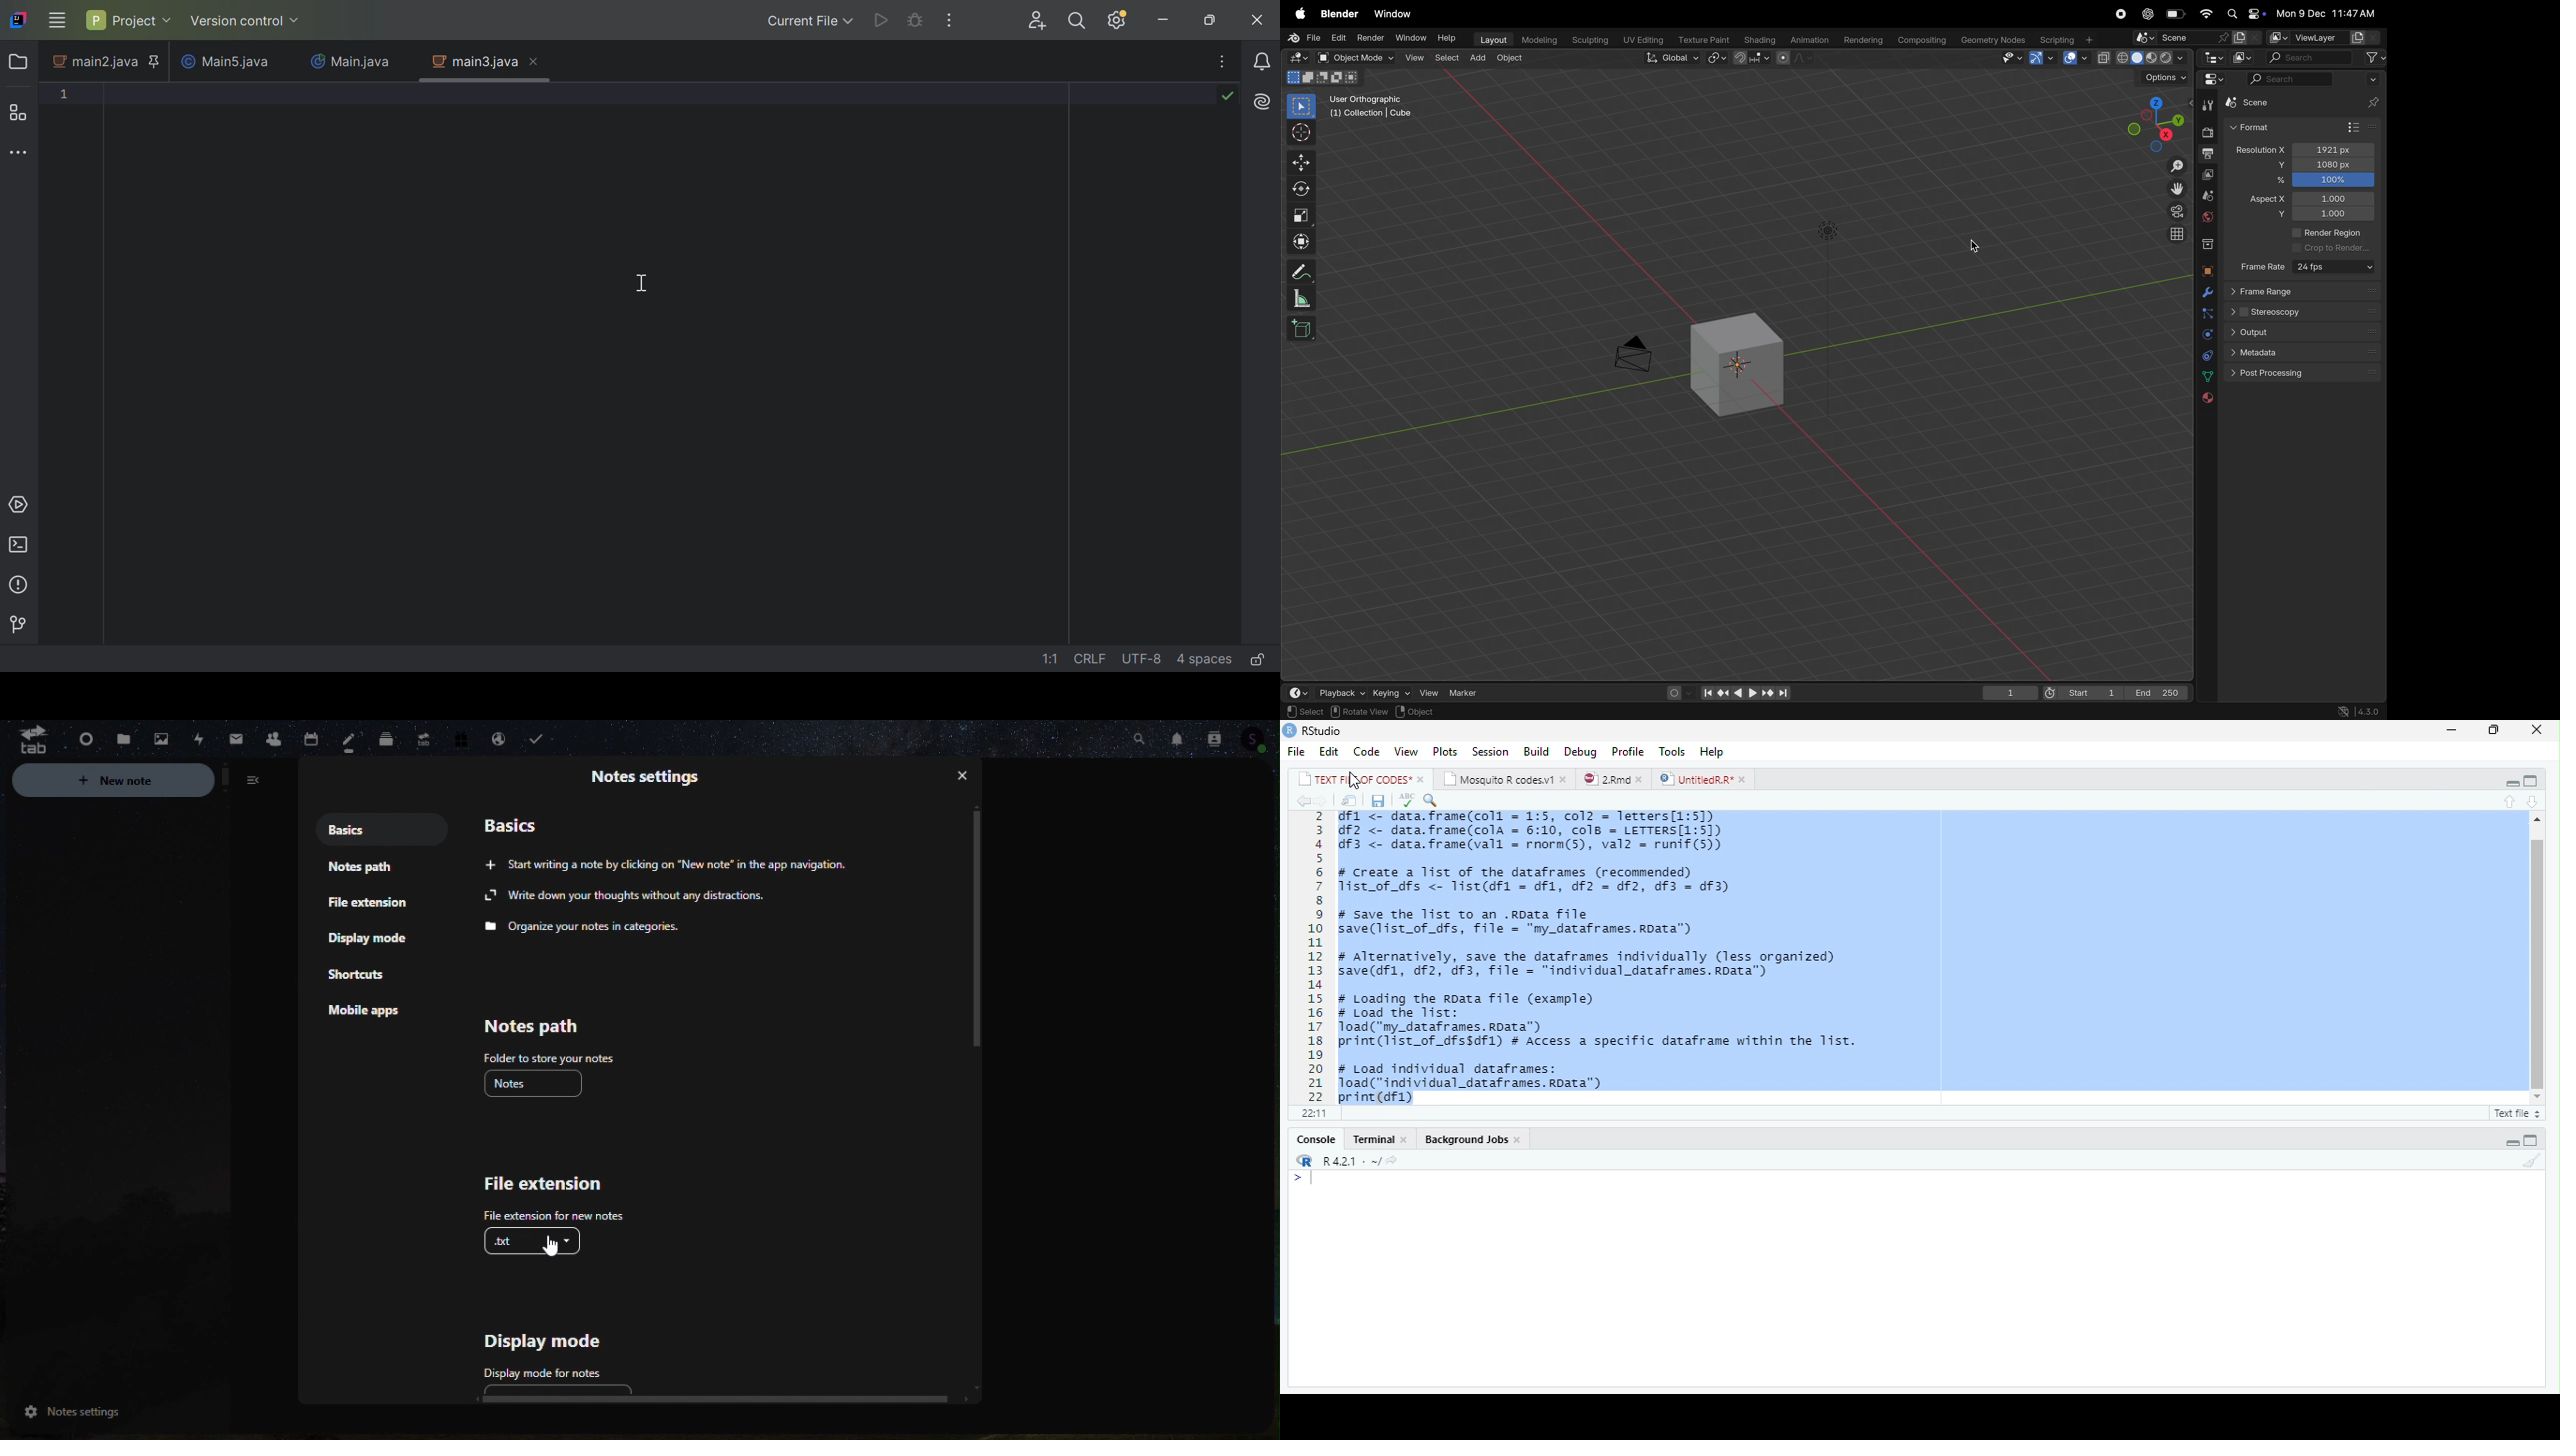 This screenshot has height=1456, width=2576. Describe the element at coordinates (272, 736) in the screenshot. I see `Contacts` at that location.